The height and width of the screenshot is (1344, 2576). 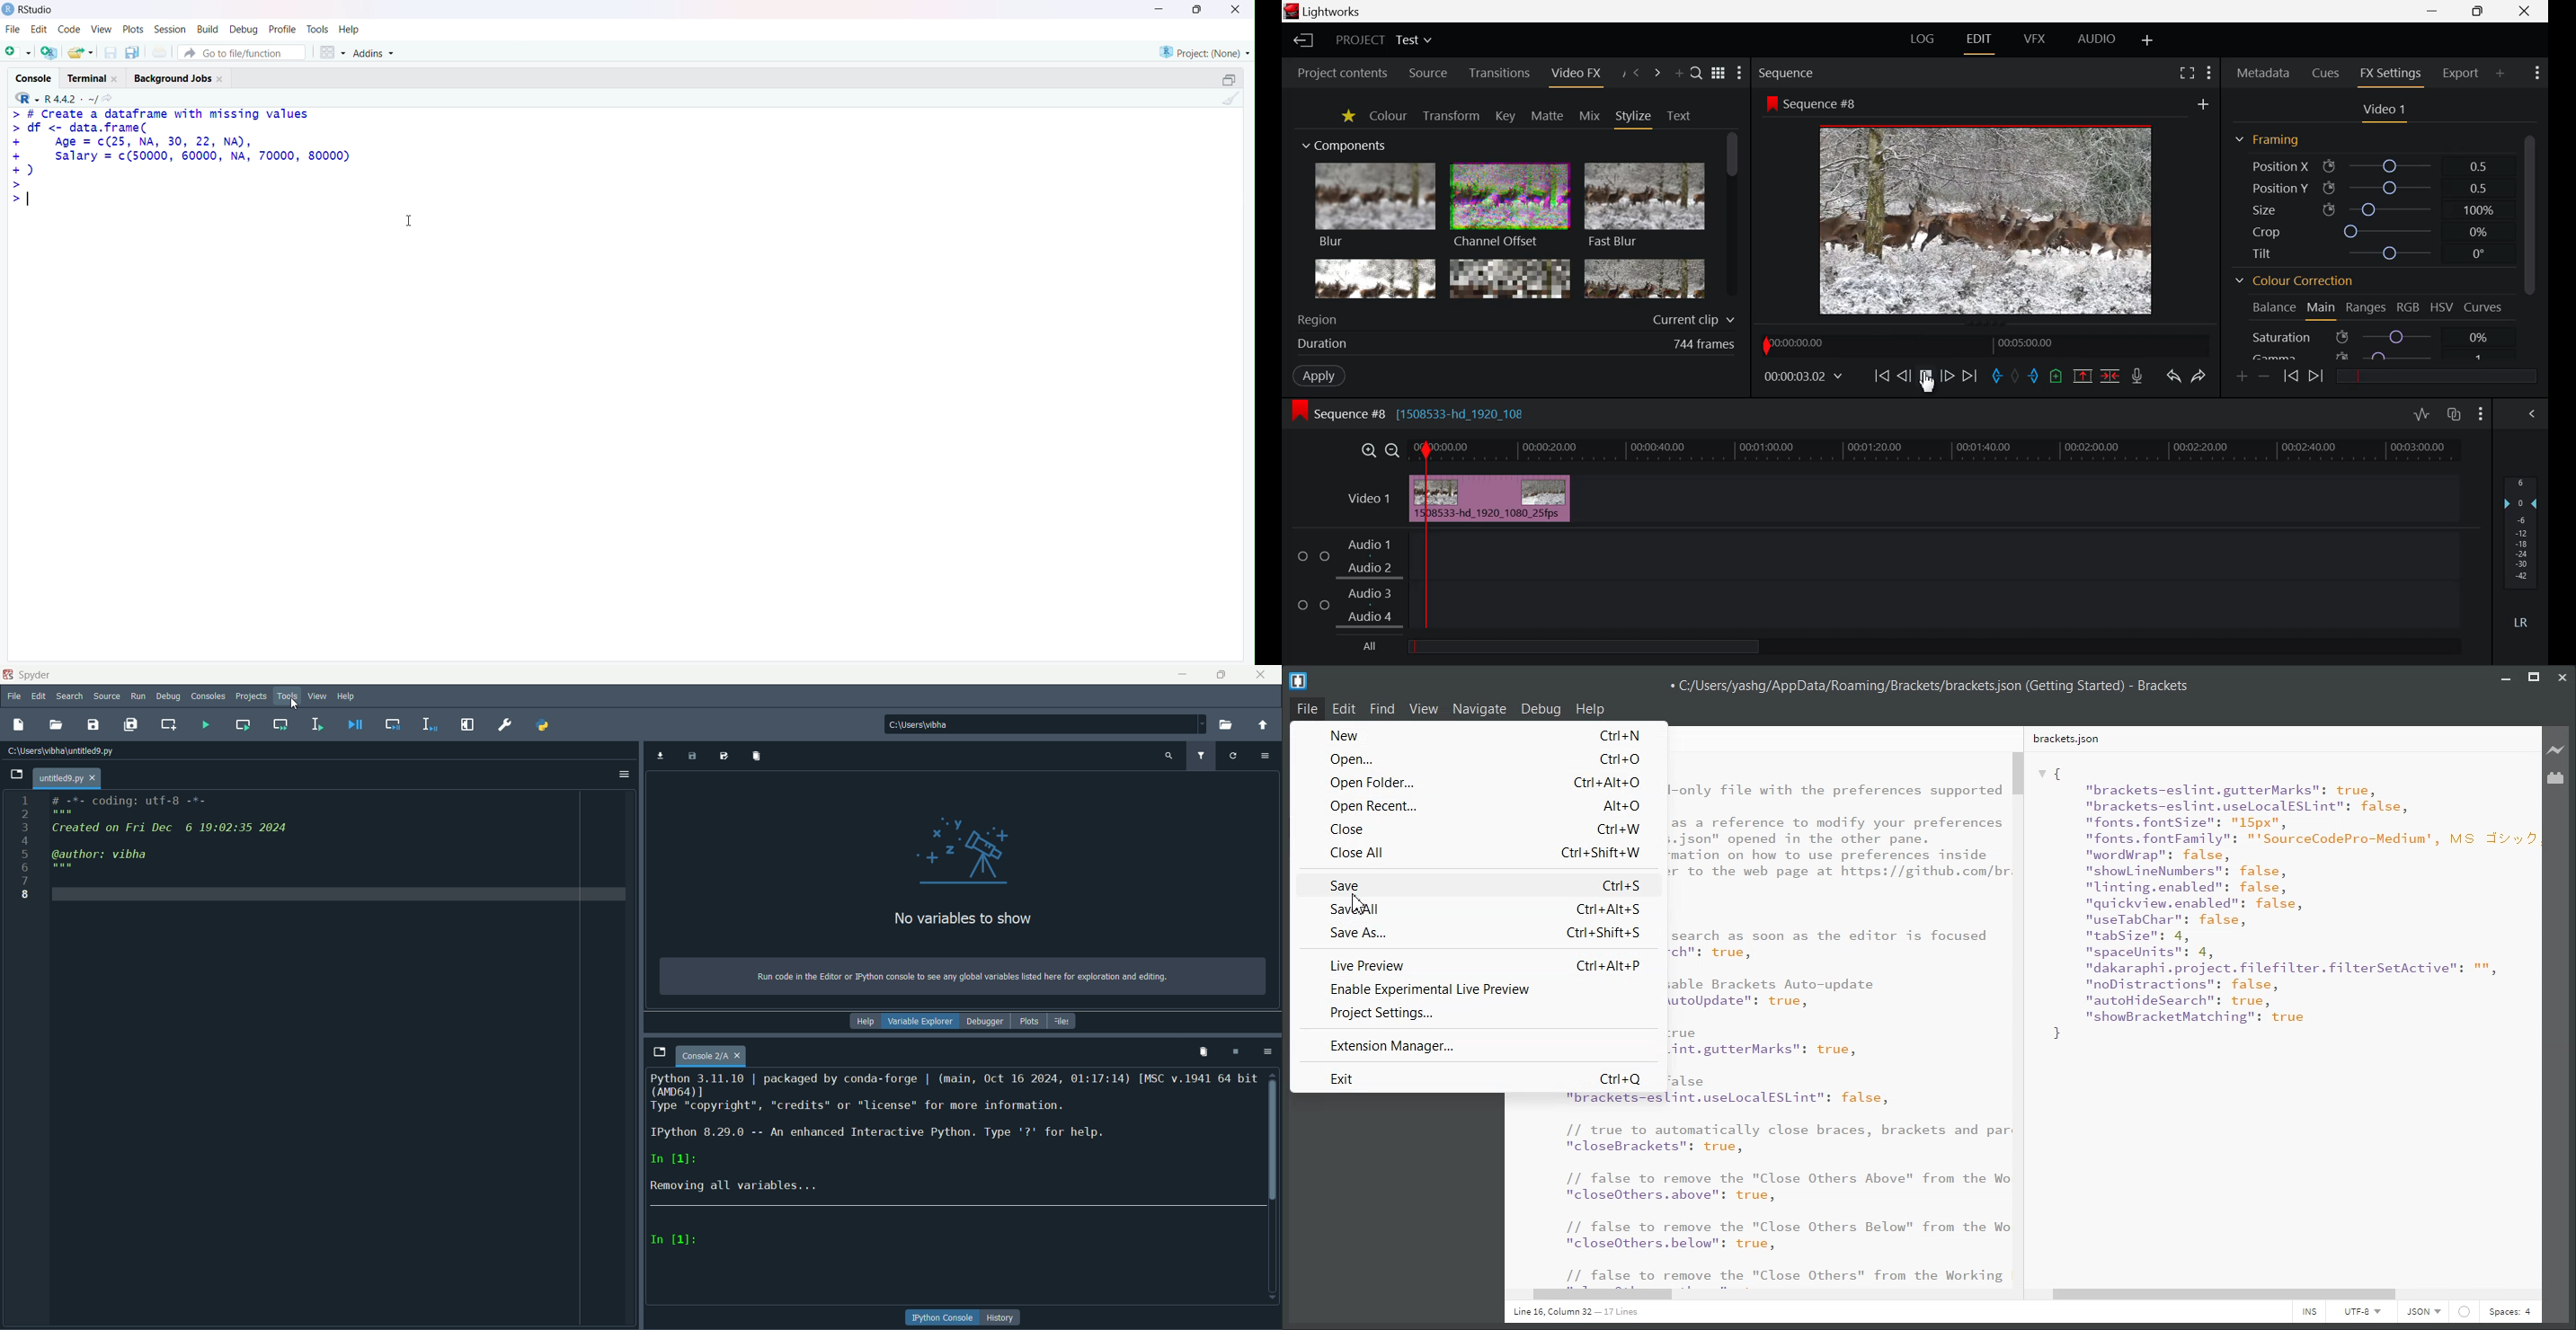 I want to click on Video Settings, so click(x=2383, y=111).